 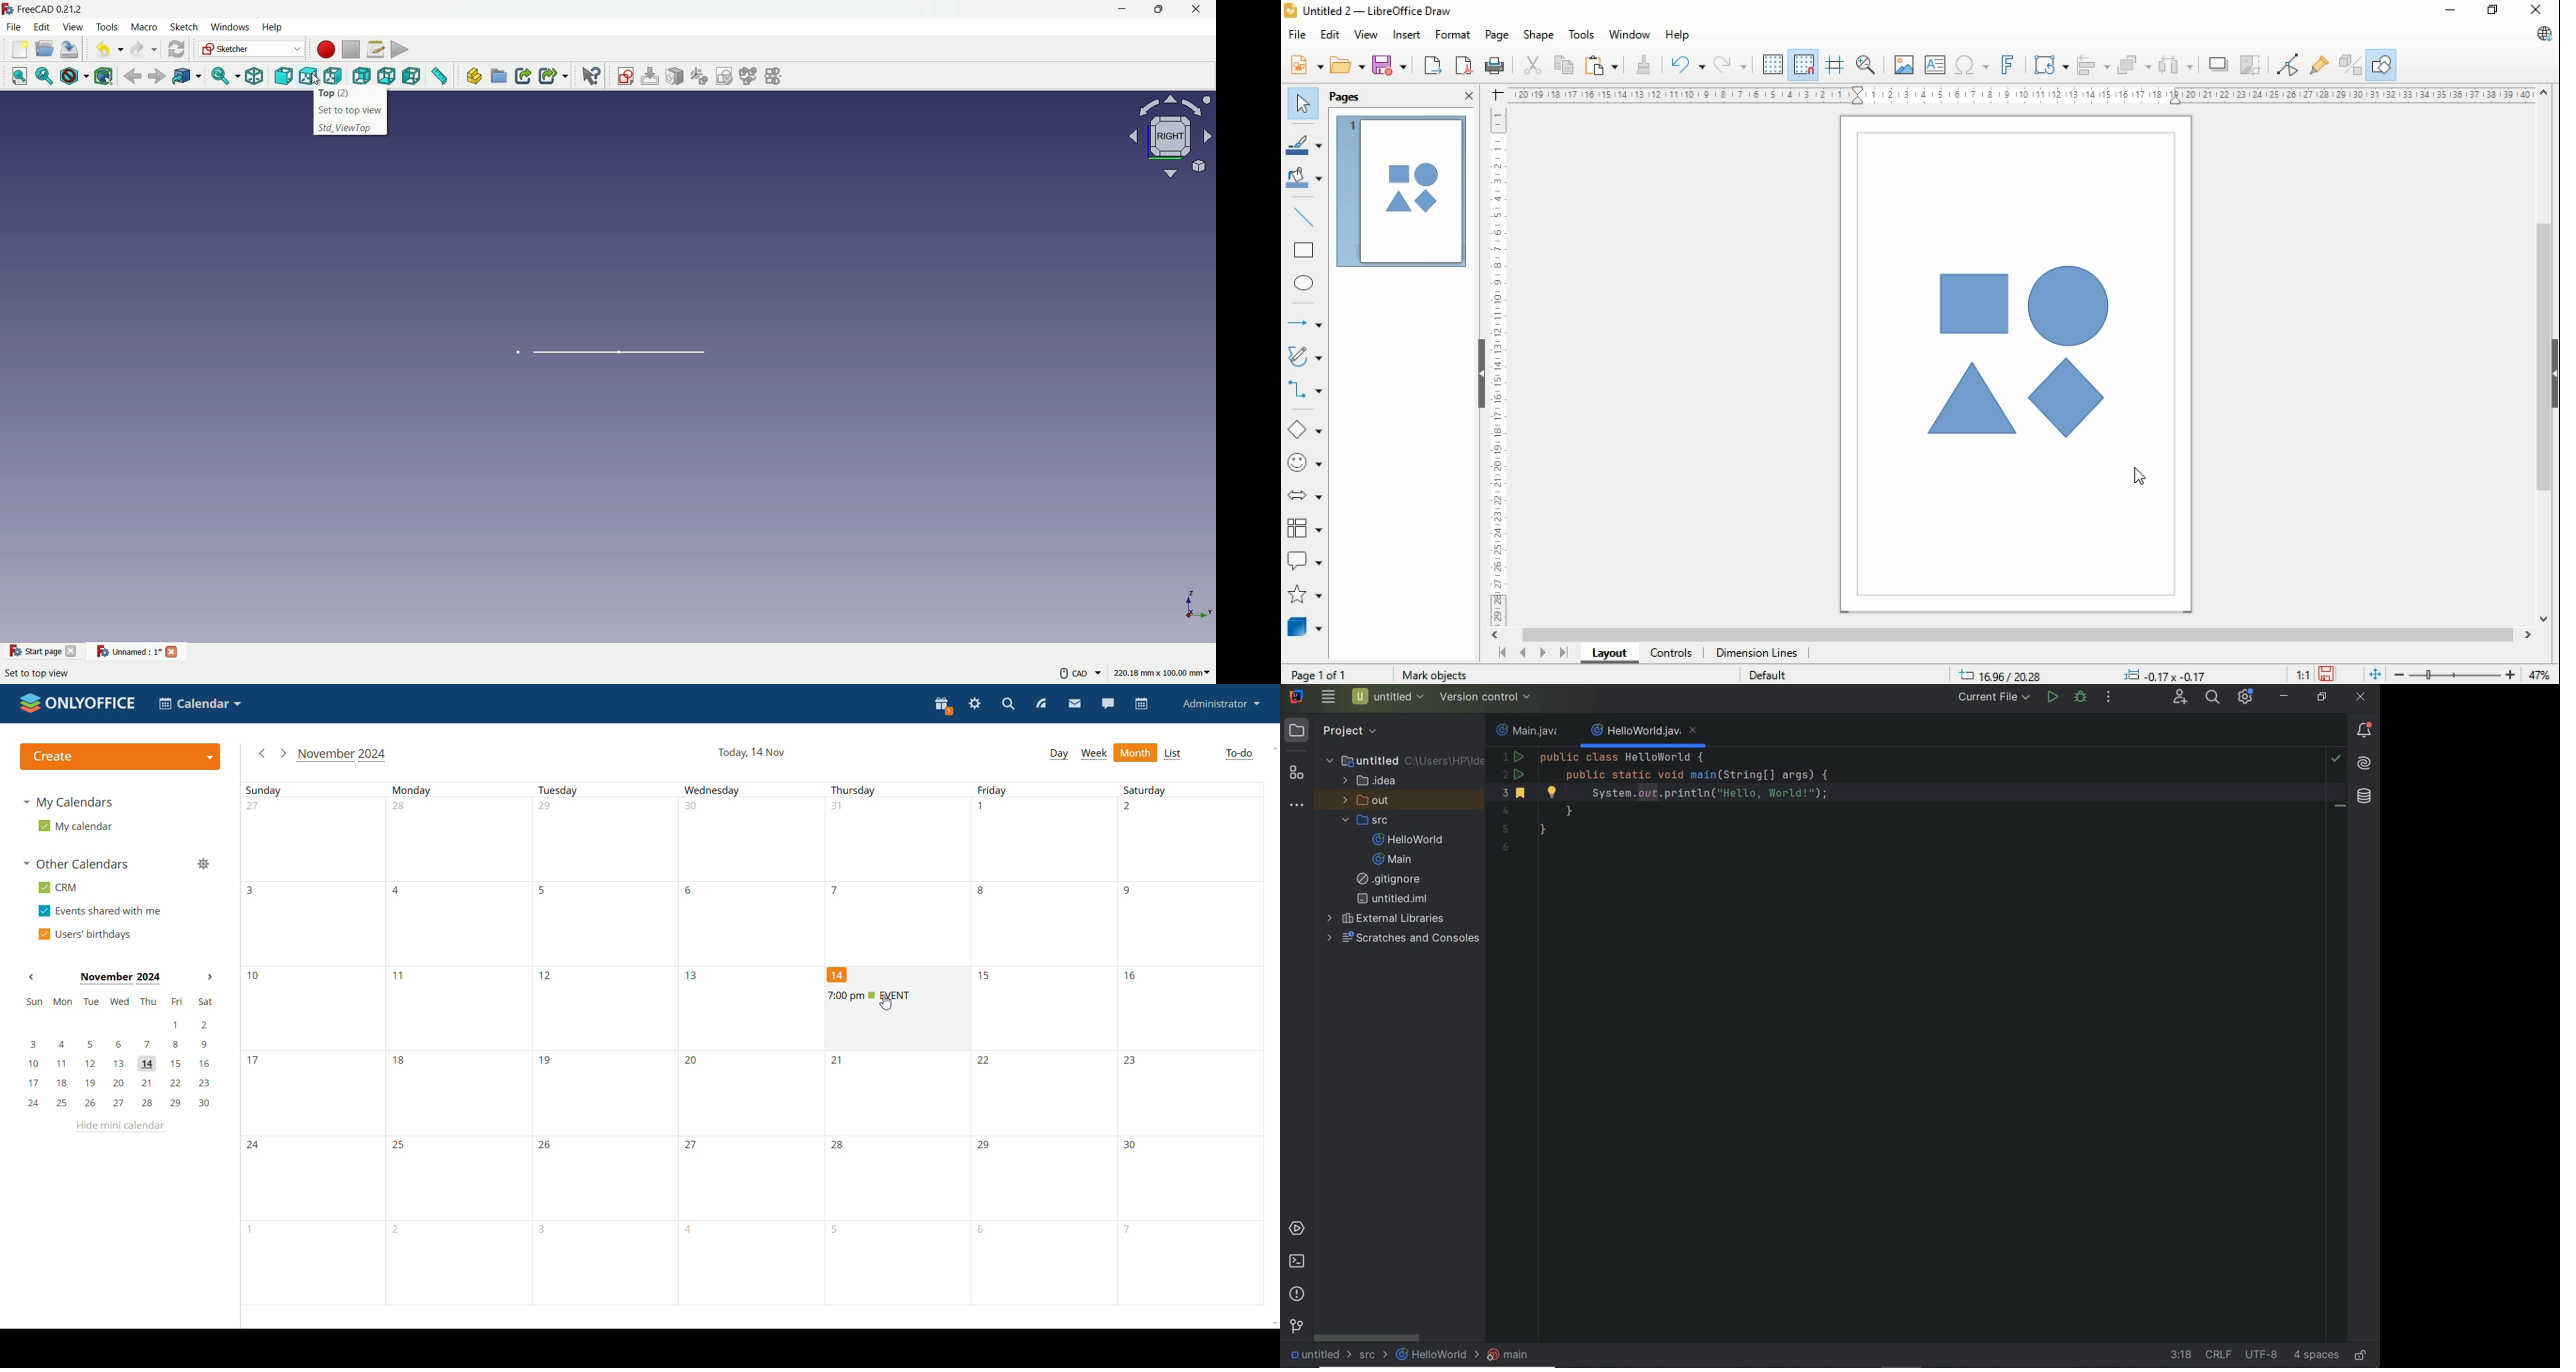 What do you see at coordinates (2540, 33) in the screenshot?
I see `libre office update` at bounding box center [2540, 33].